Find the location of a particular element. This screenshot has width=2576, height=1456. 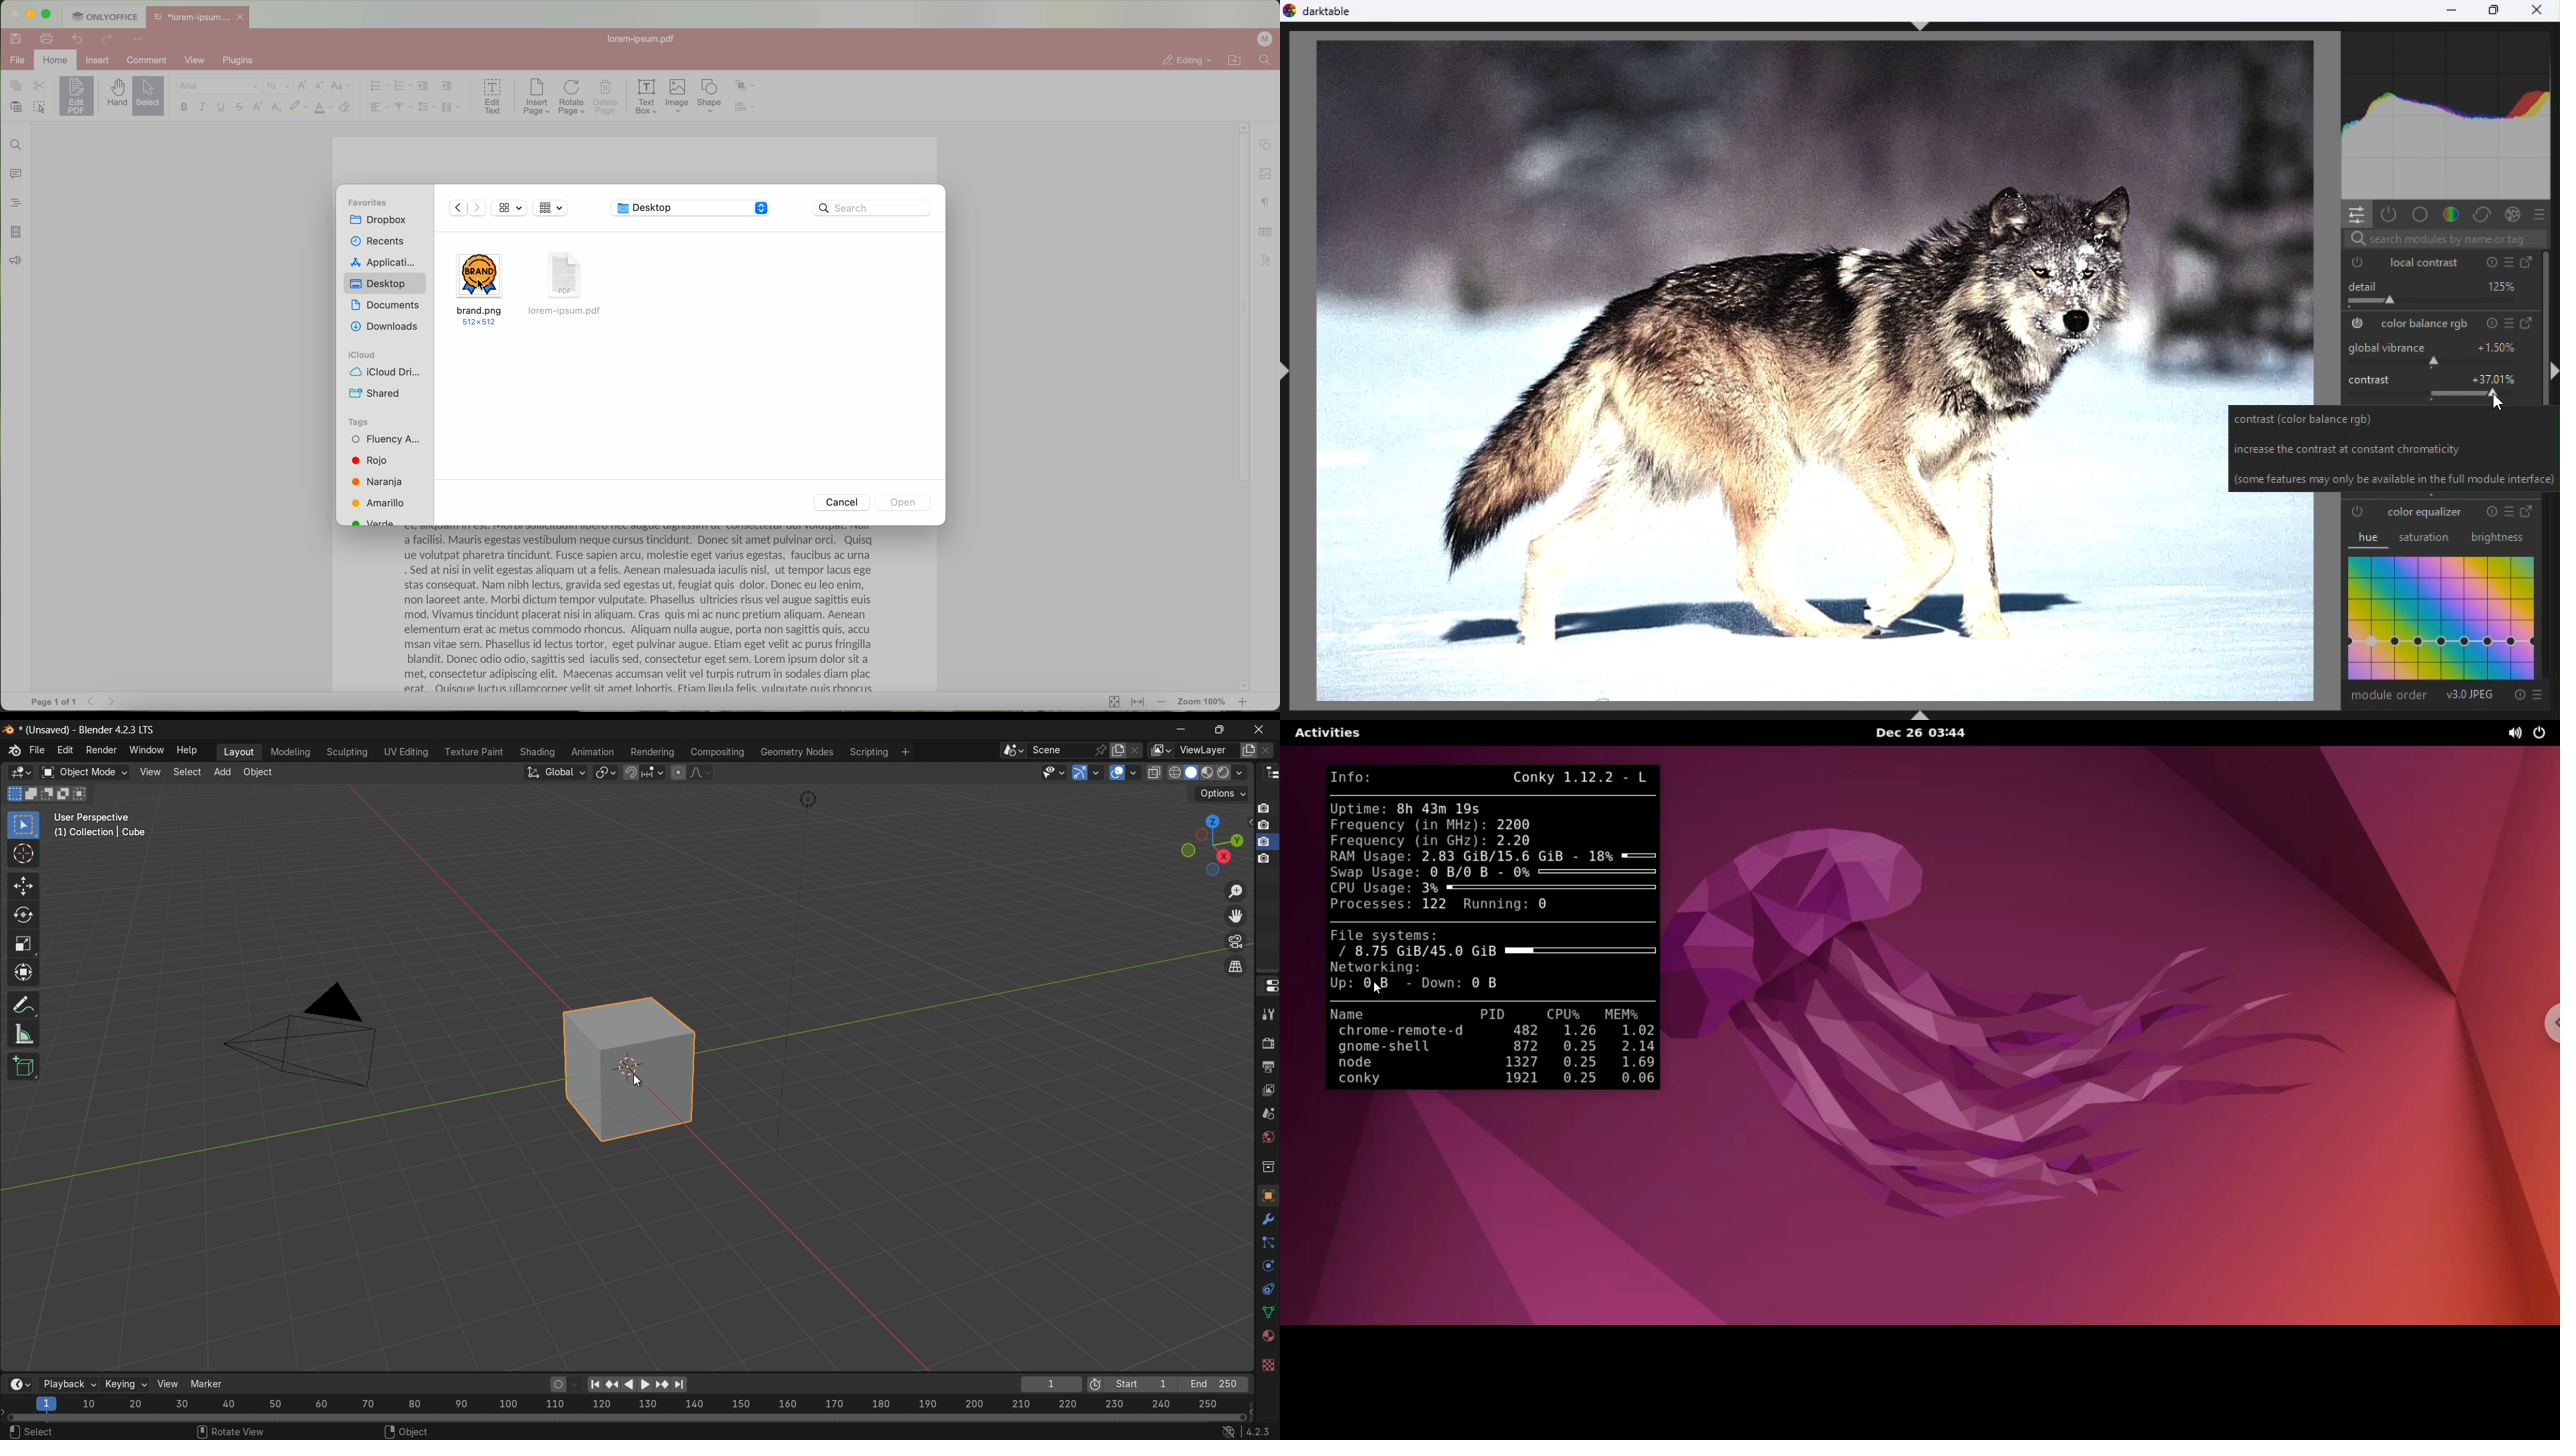

local contrast is located at coordinates (2426, 262).